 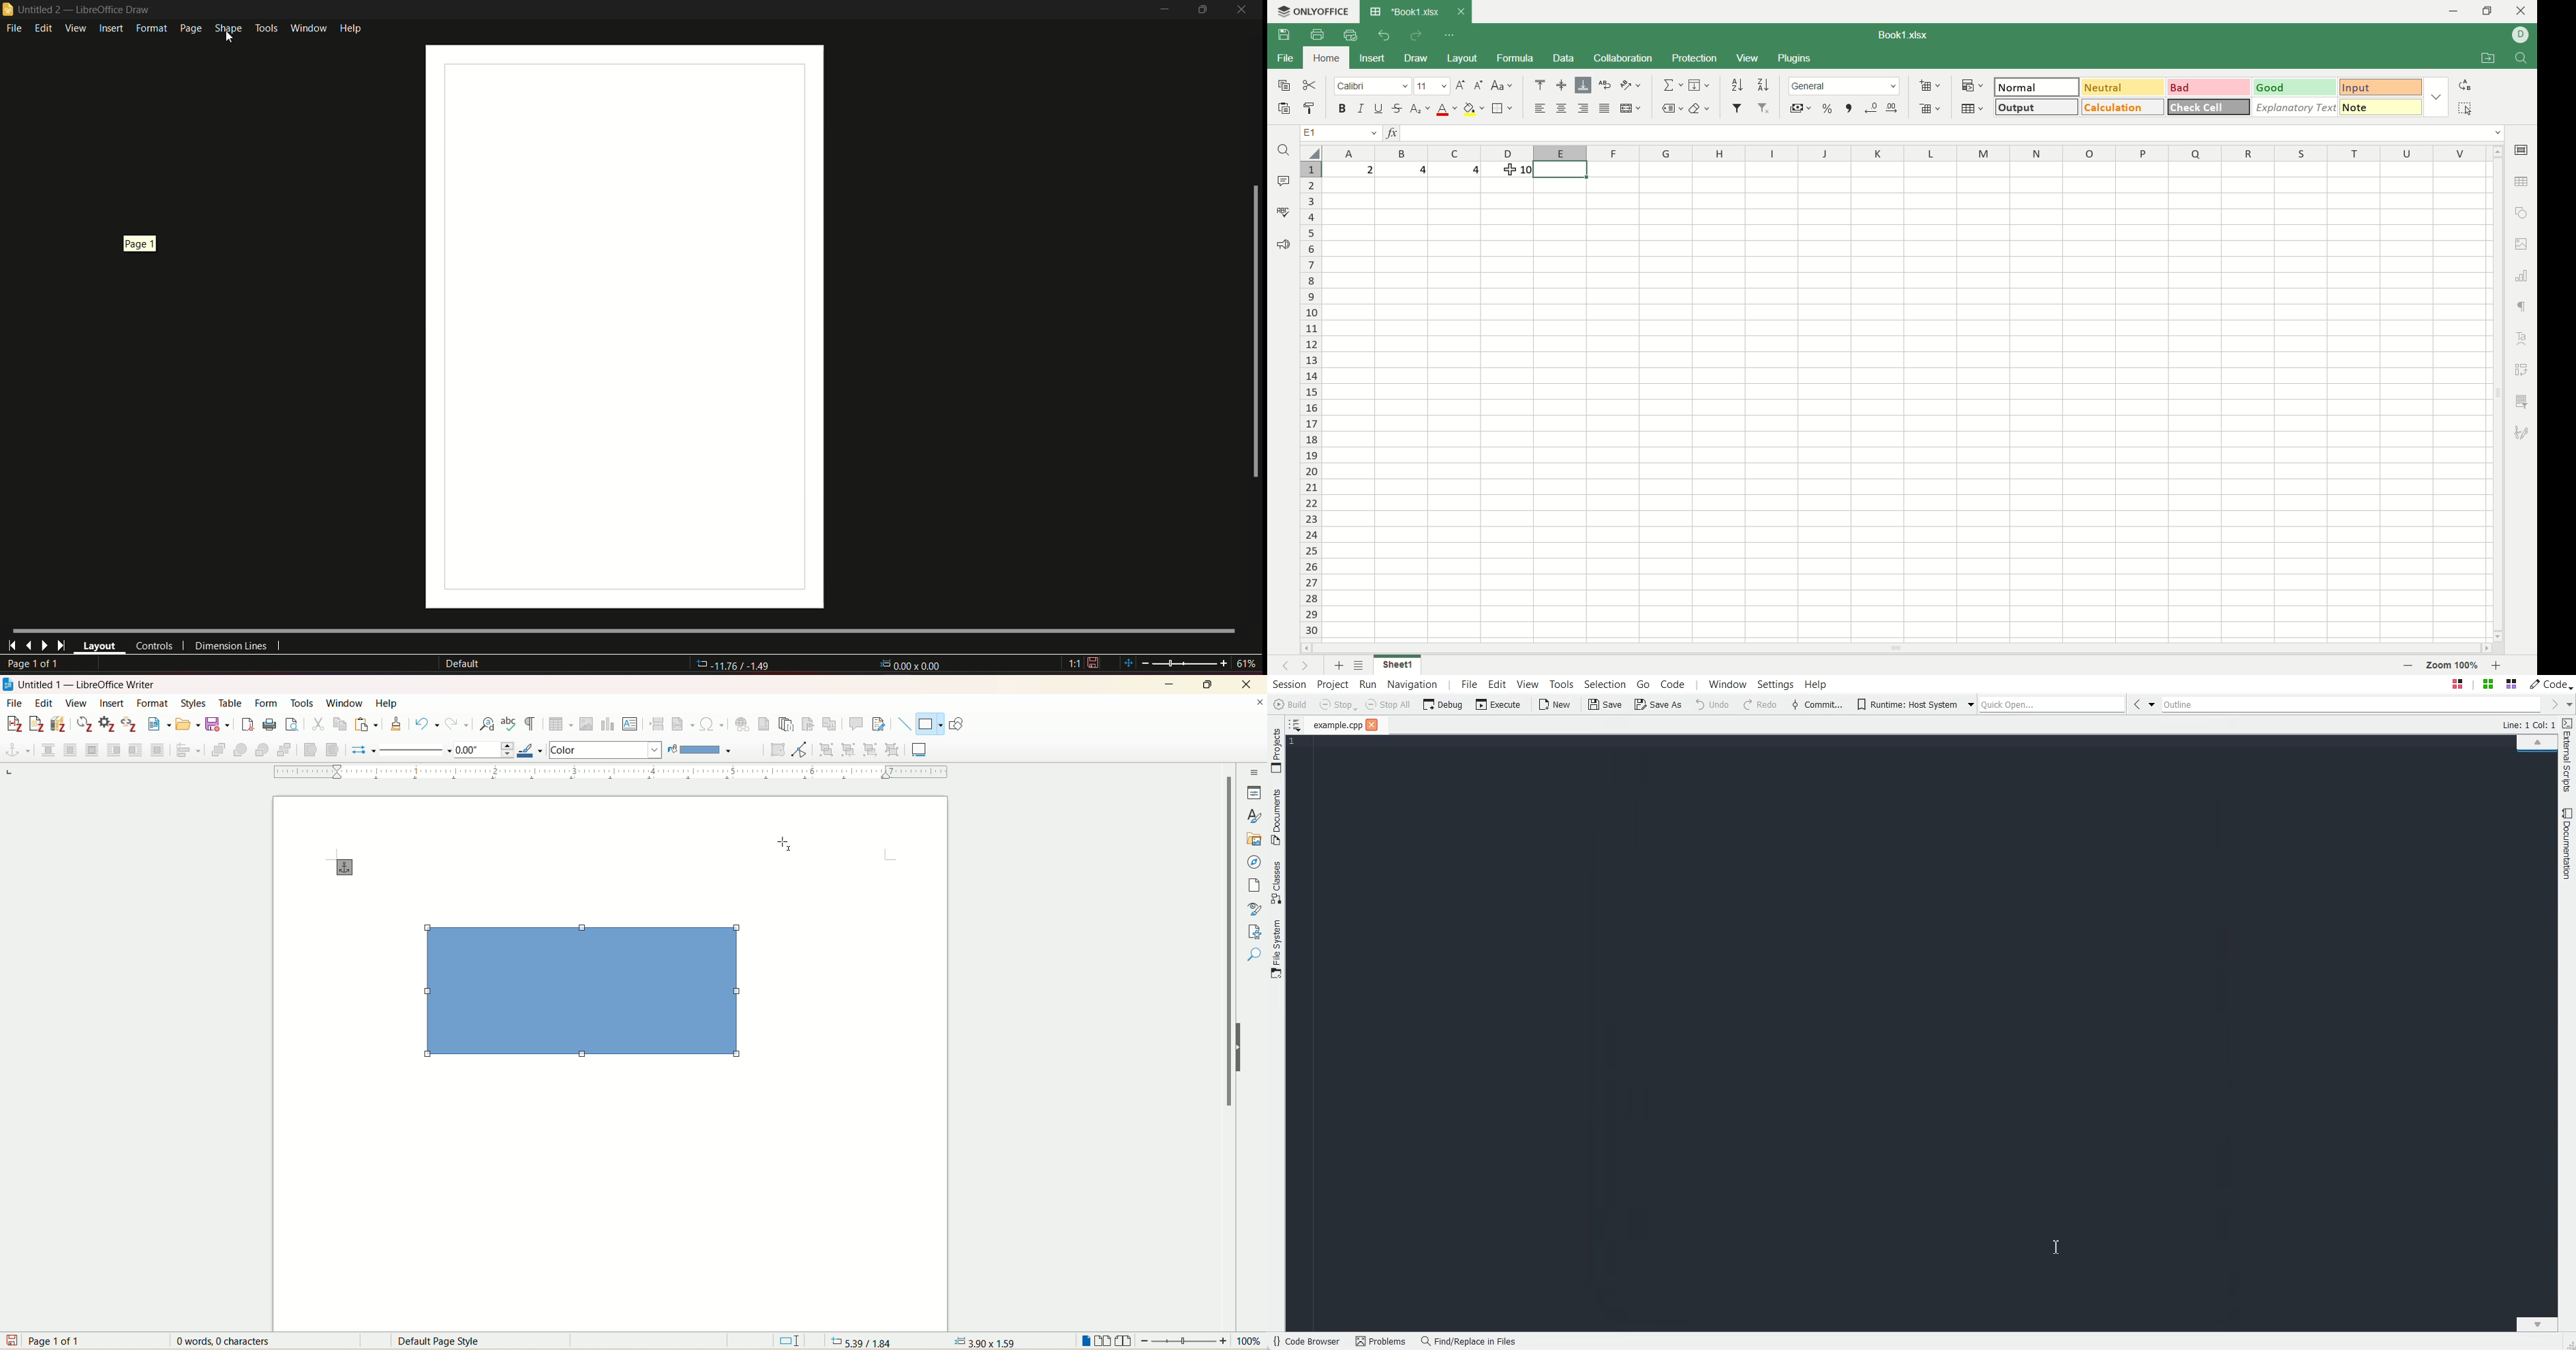 I want to click on insert symbol, so click(x=712, y=724).